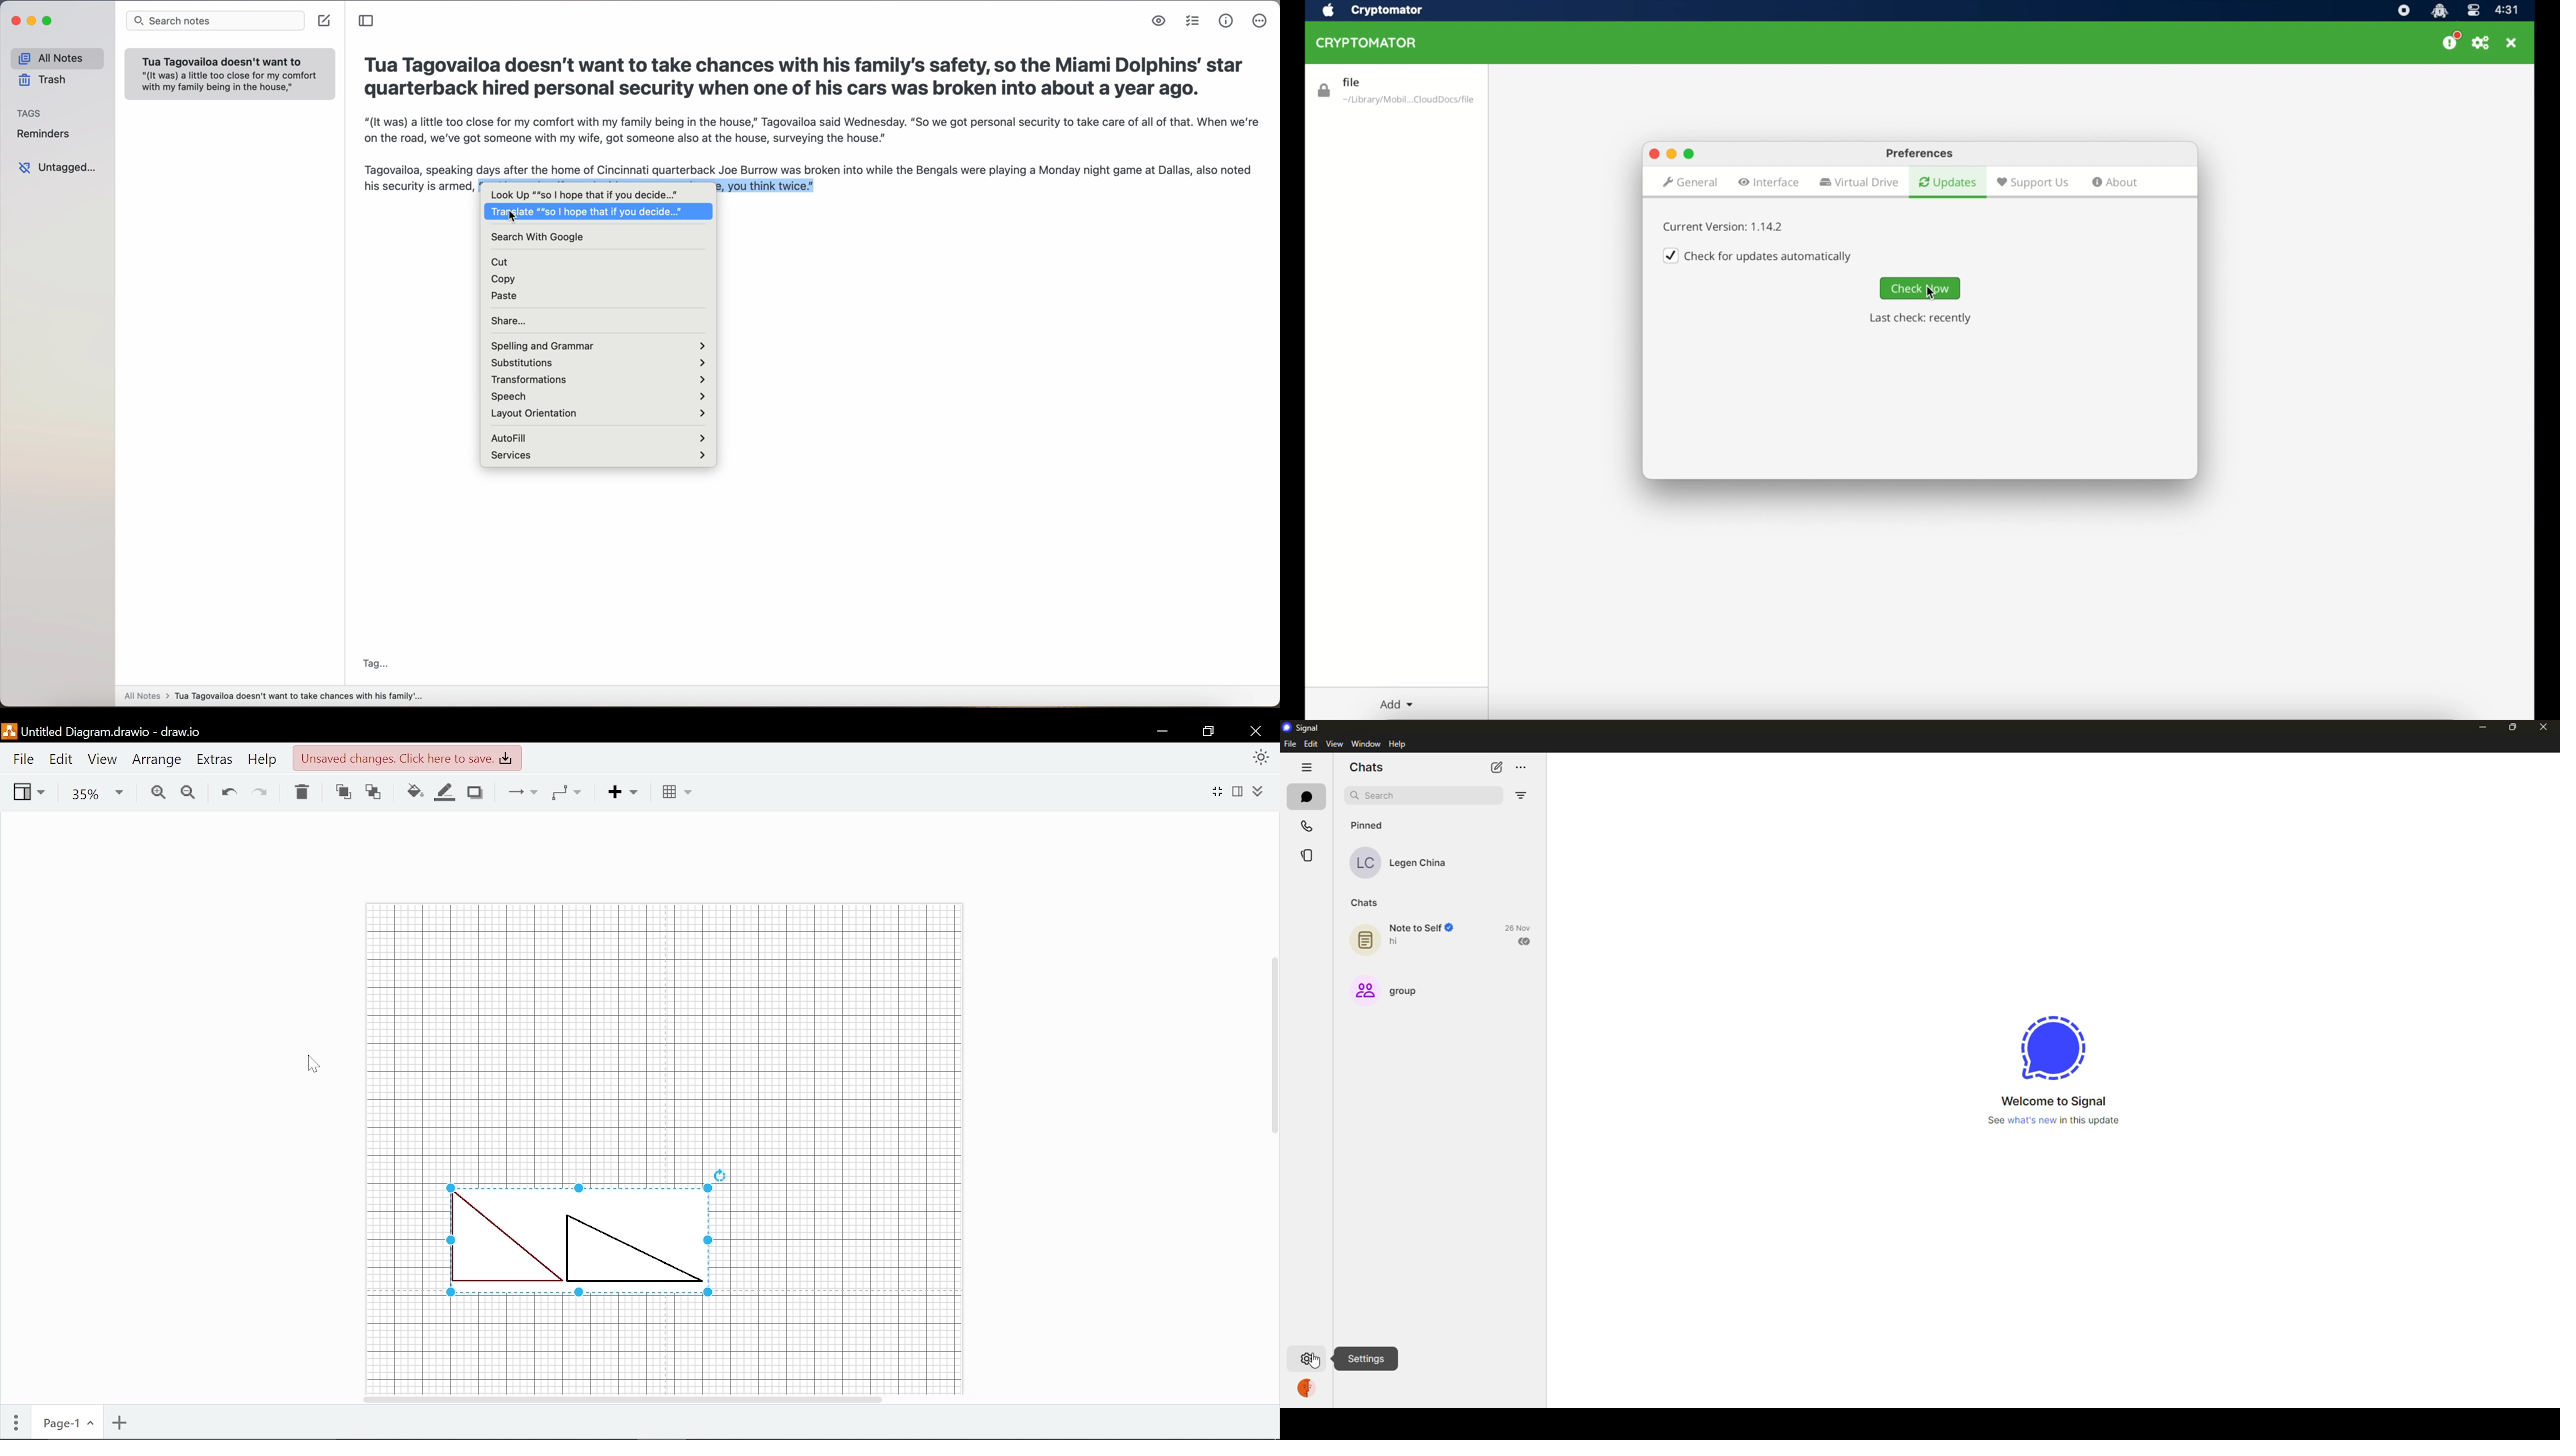 This screenshot has height=1456, width=2576. I want to click on window, so click(1365, 745).